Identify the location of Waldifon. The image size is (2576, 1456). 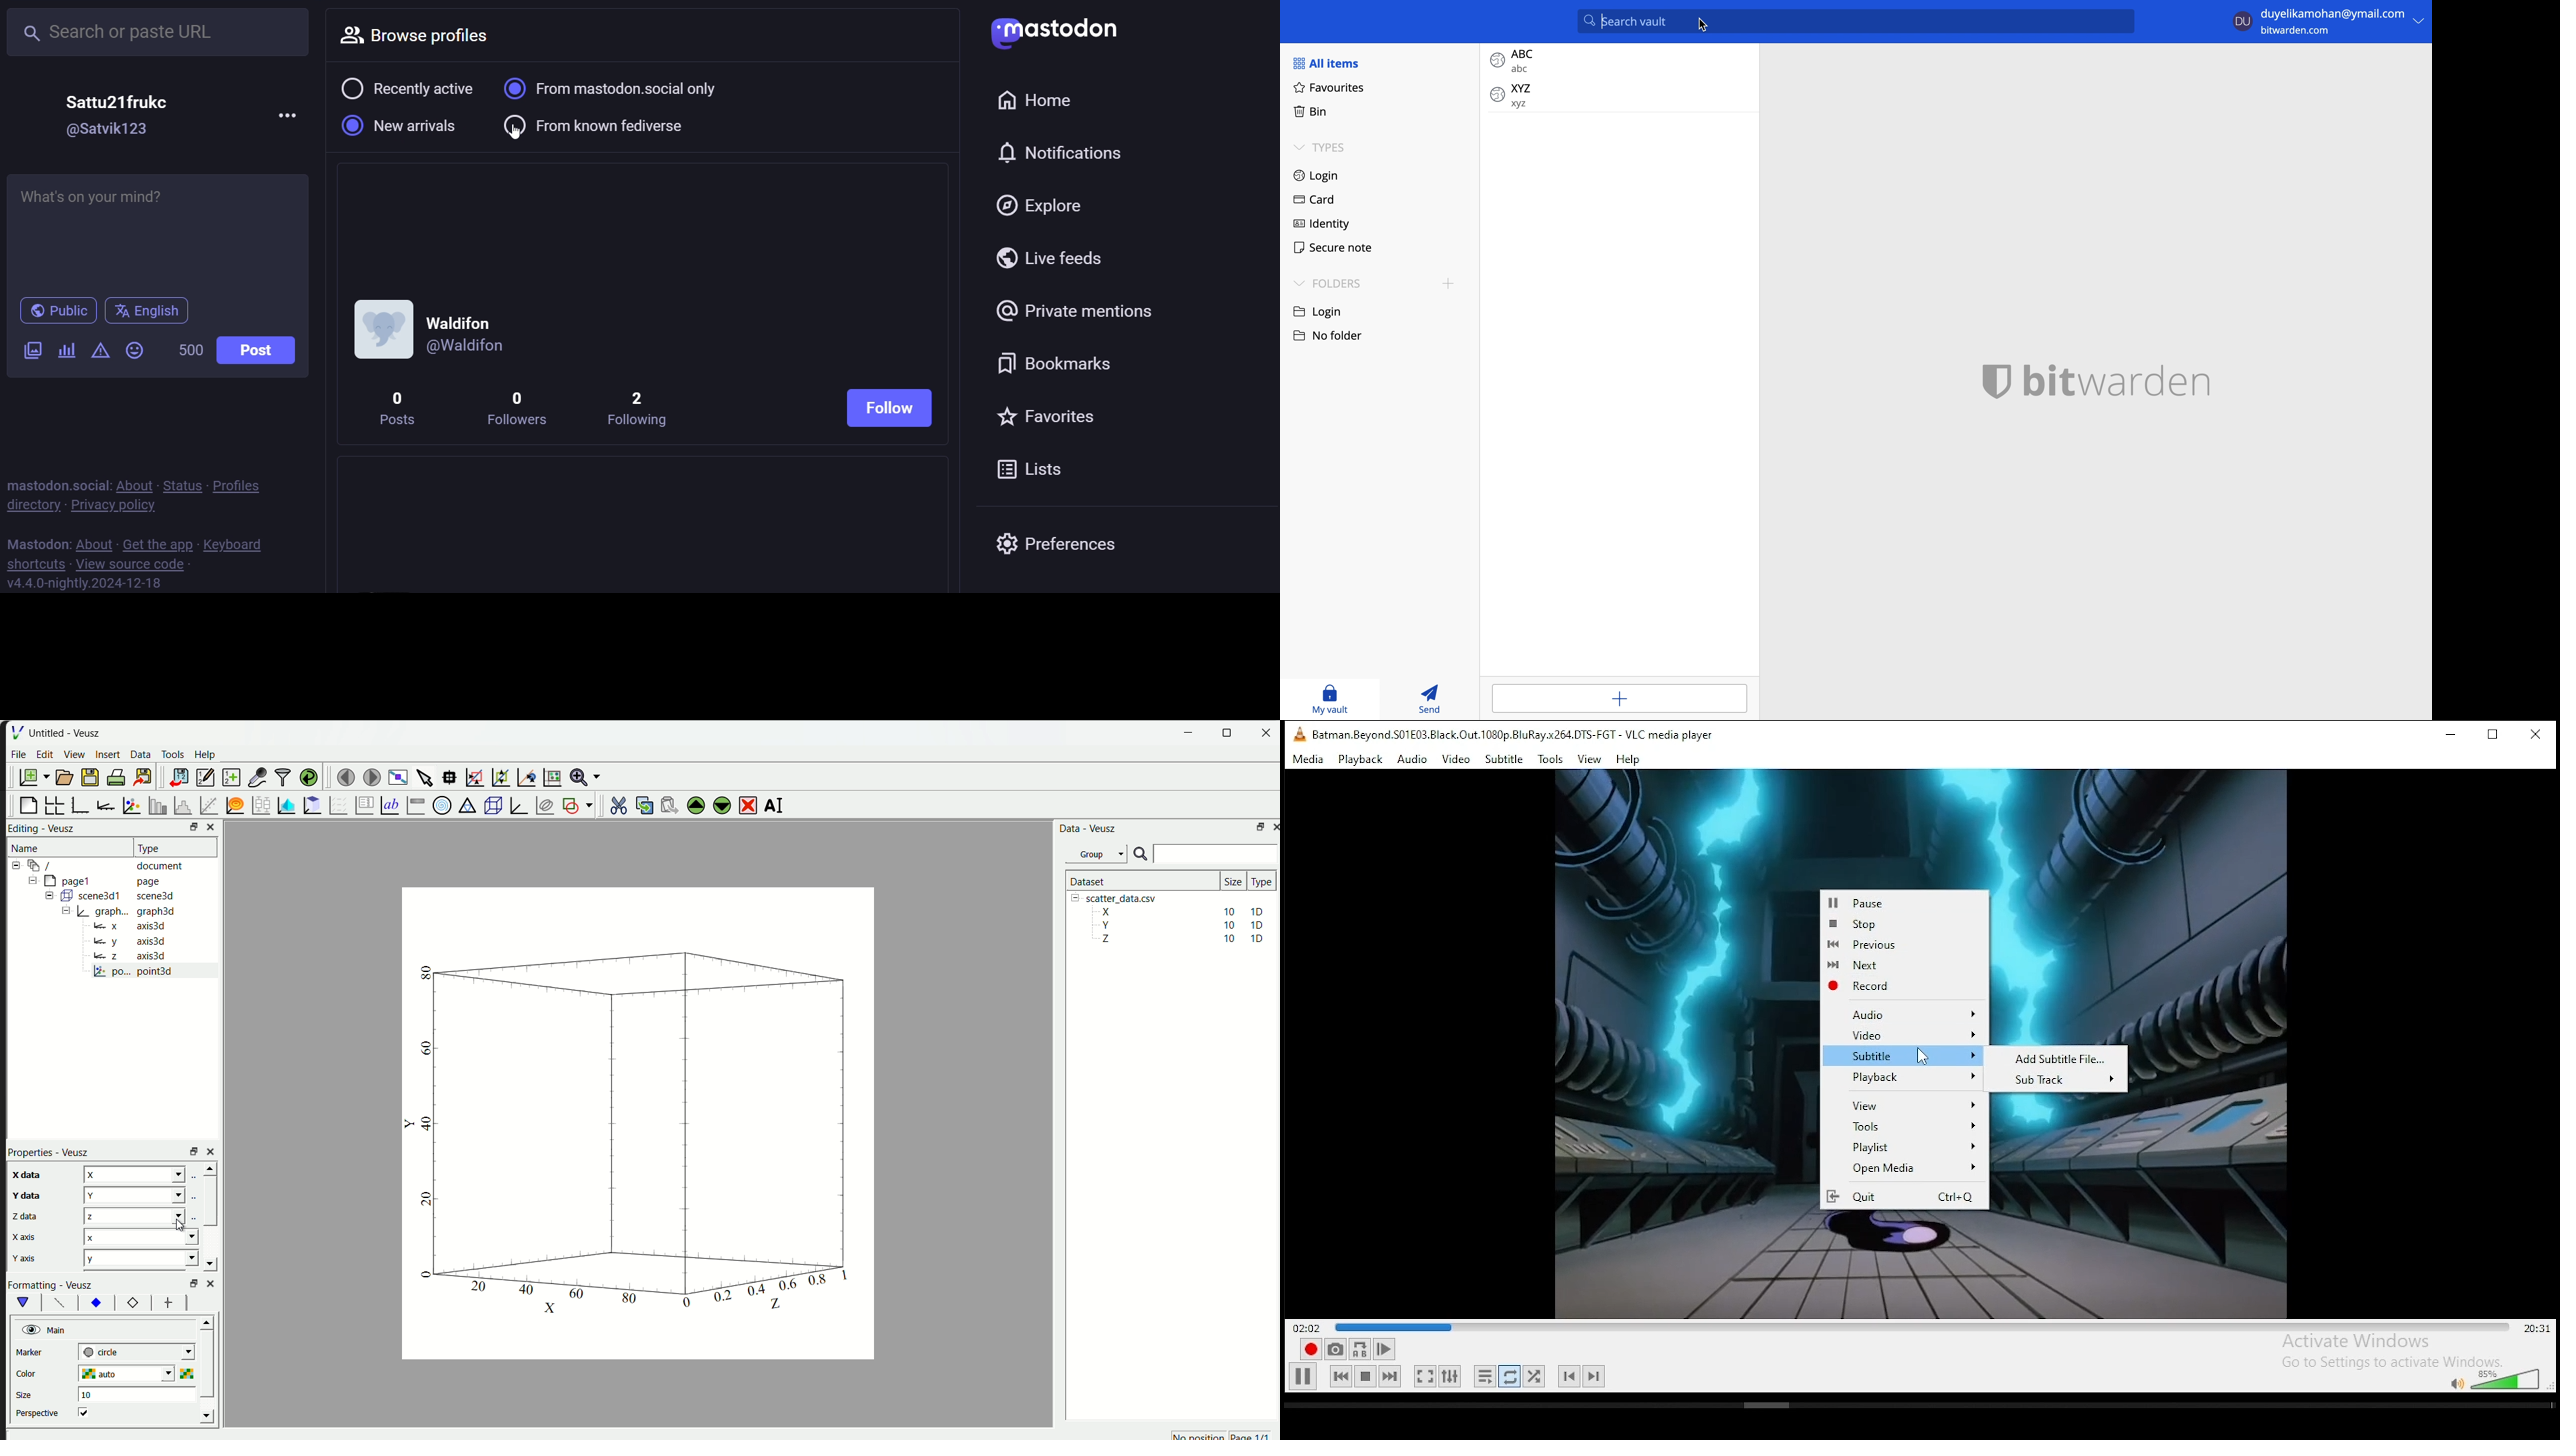
(466, 319).